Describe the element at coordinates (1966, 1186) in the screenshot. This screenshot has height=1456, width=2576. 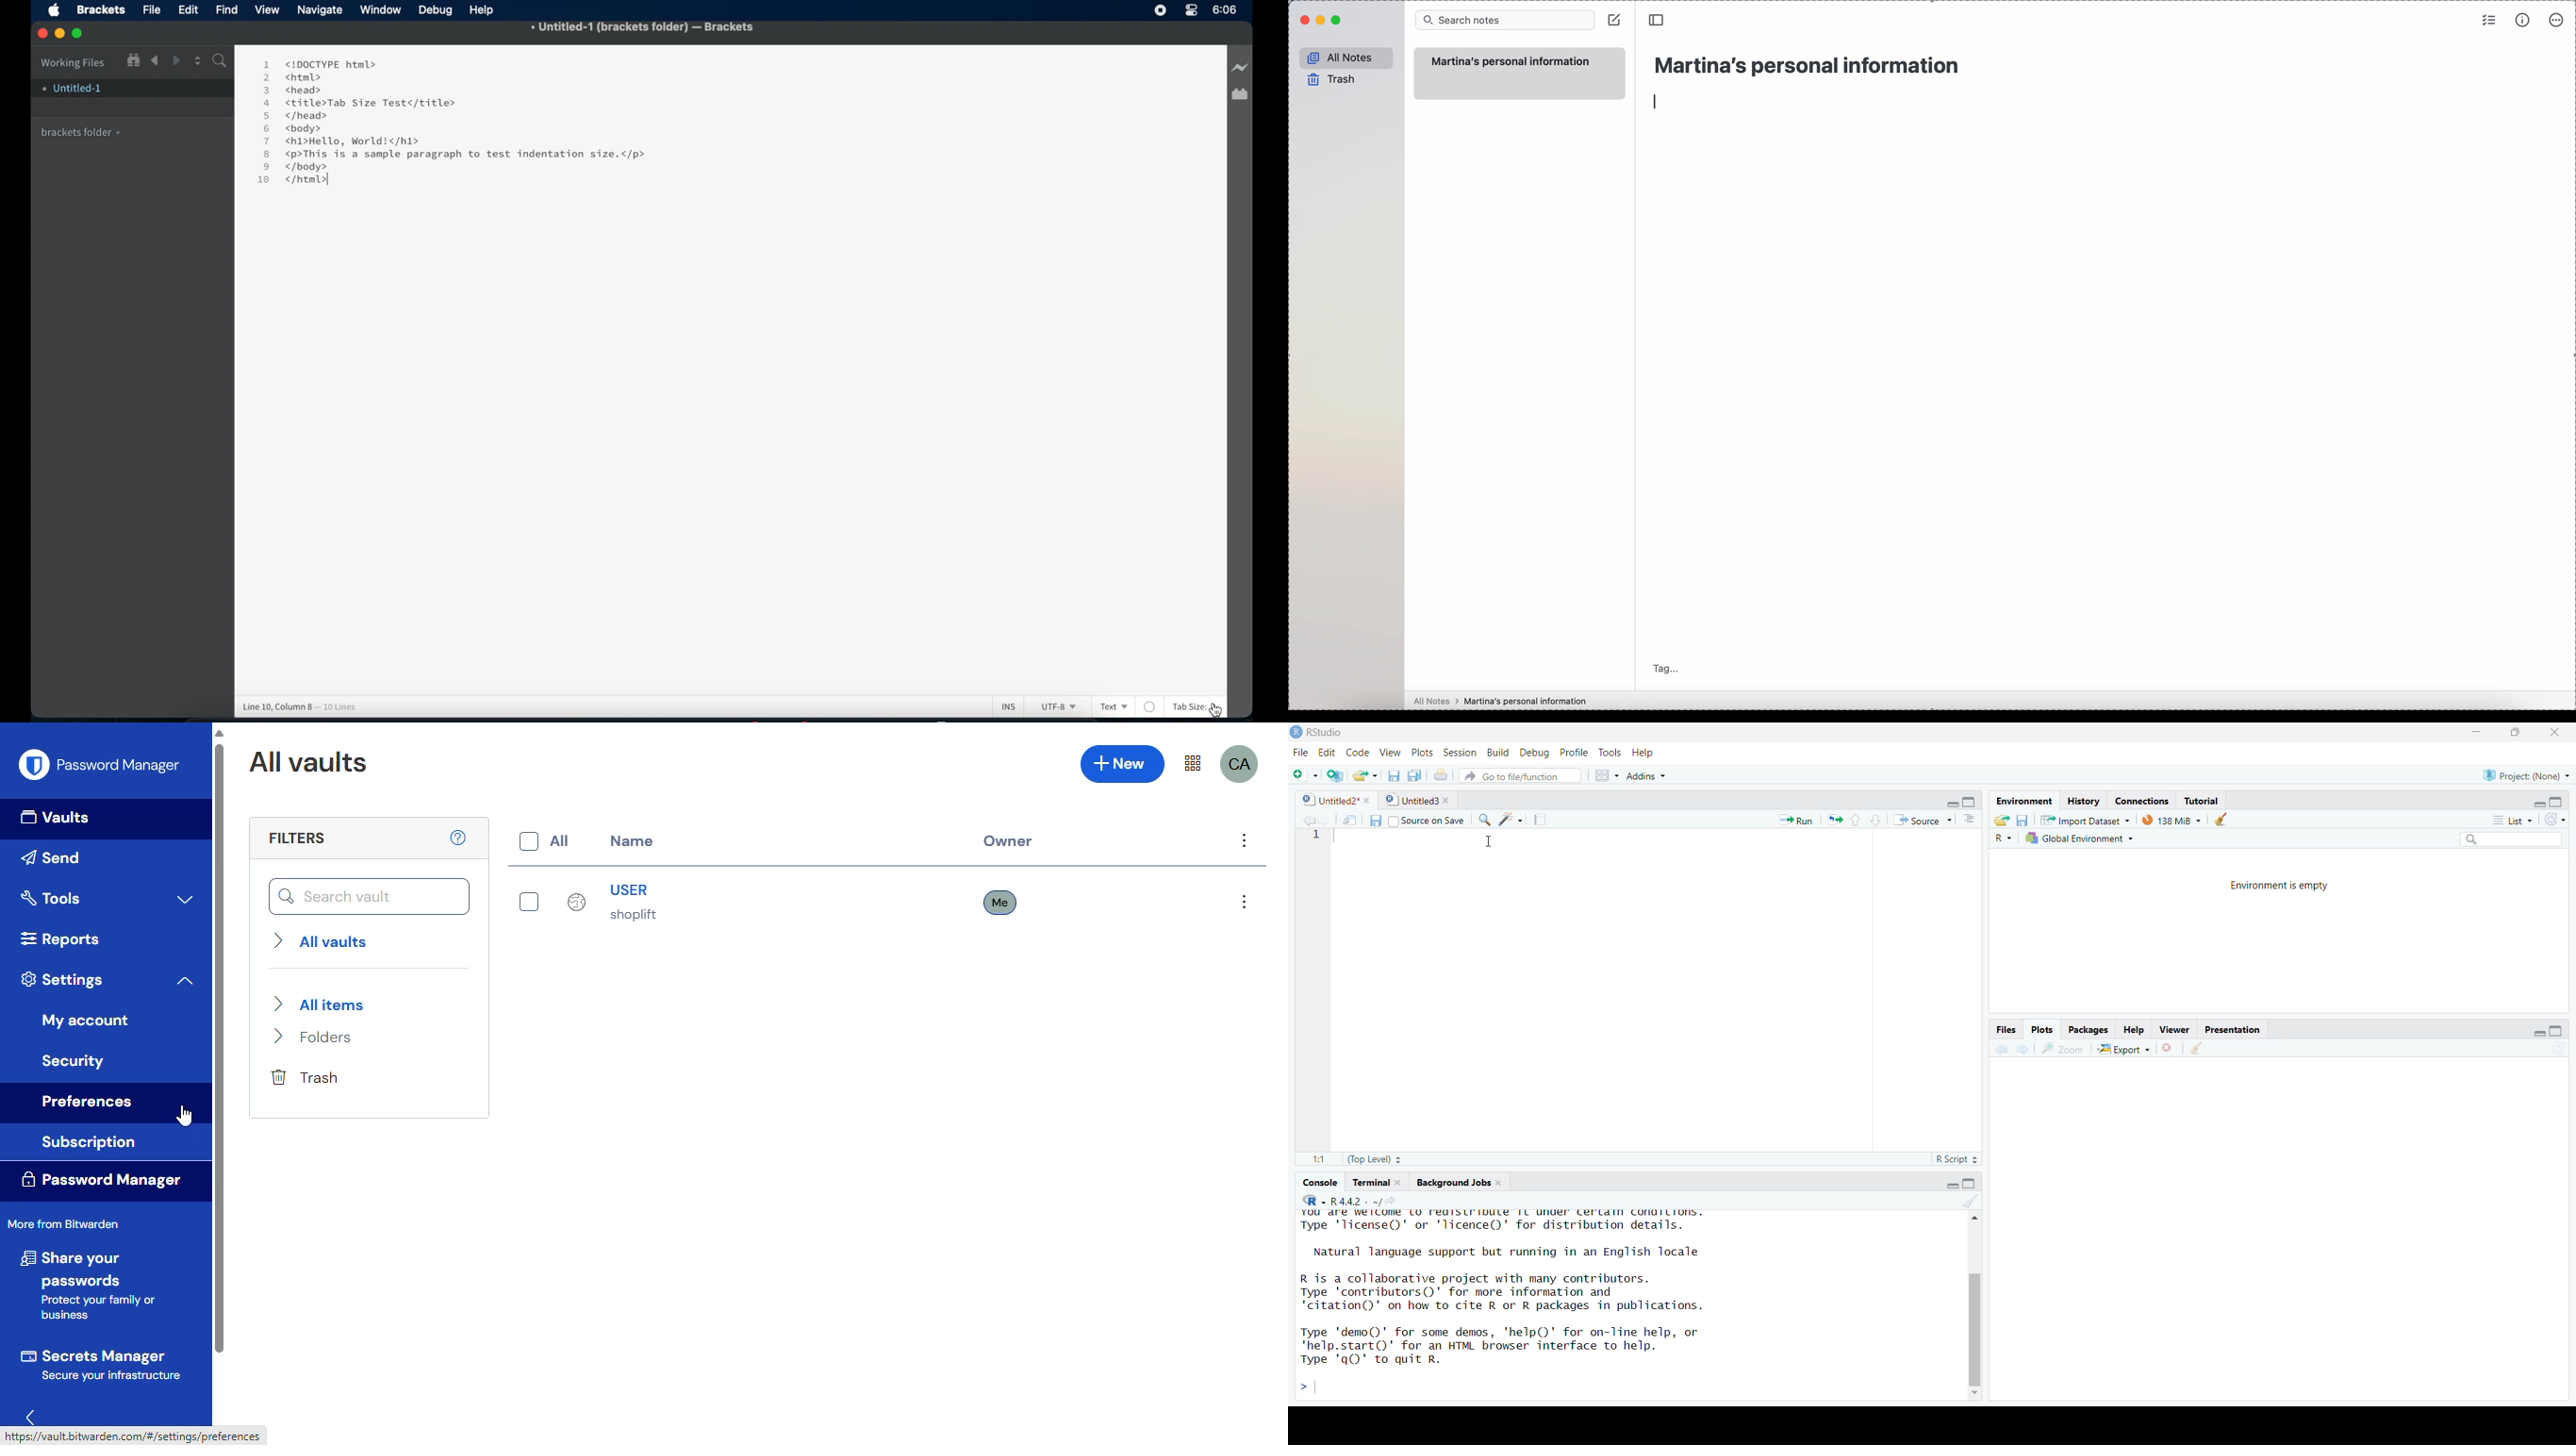
I see `maximize/minimise` at that location.